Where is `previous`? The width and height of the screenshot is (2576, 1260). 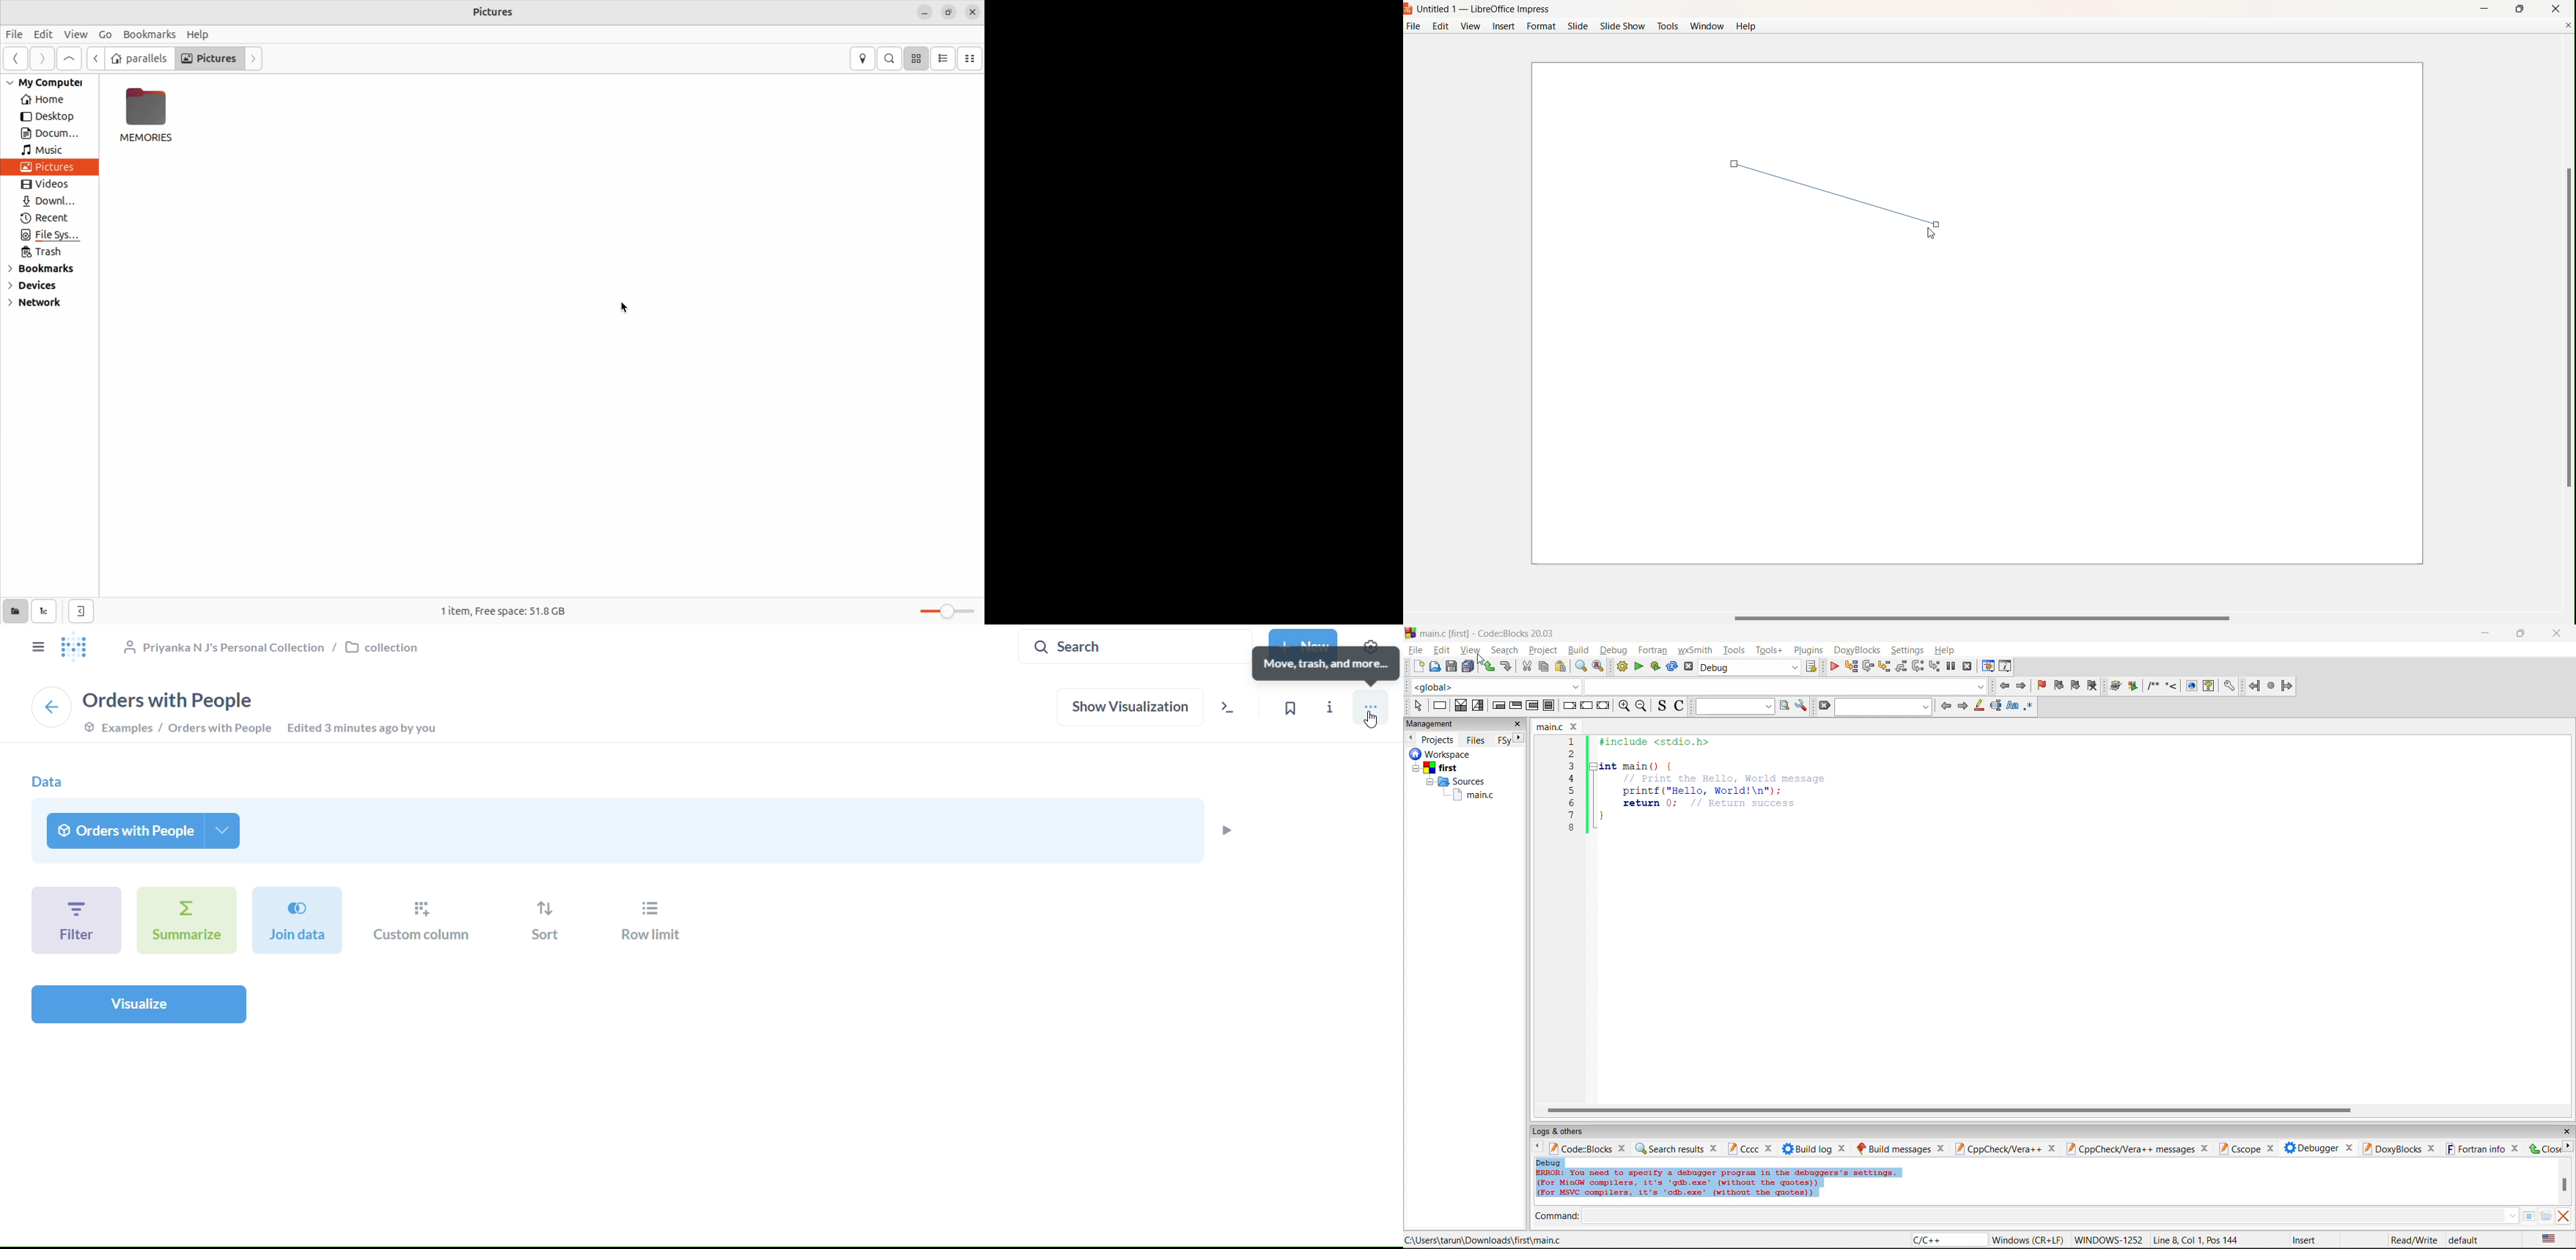
previous is located at coordinates (1947, 705).